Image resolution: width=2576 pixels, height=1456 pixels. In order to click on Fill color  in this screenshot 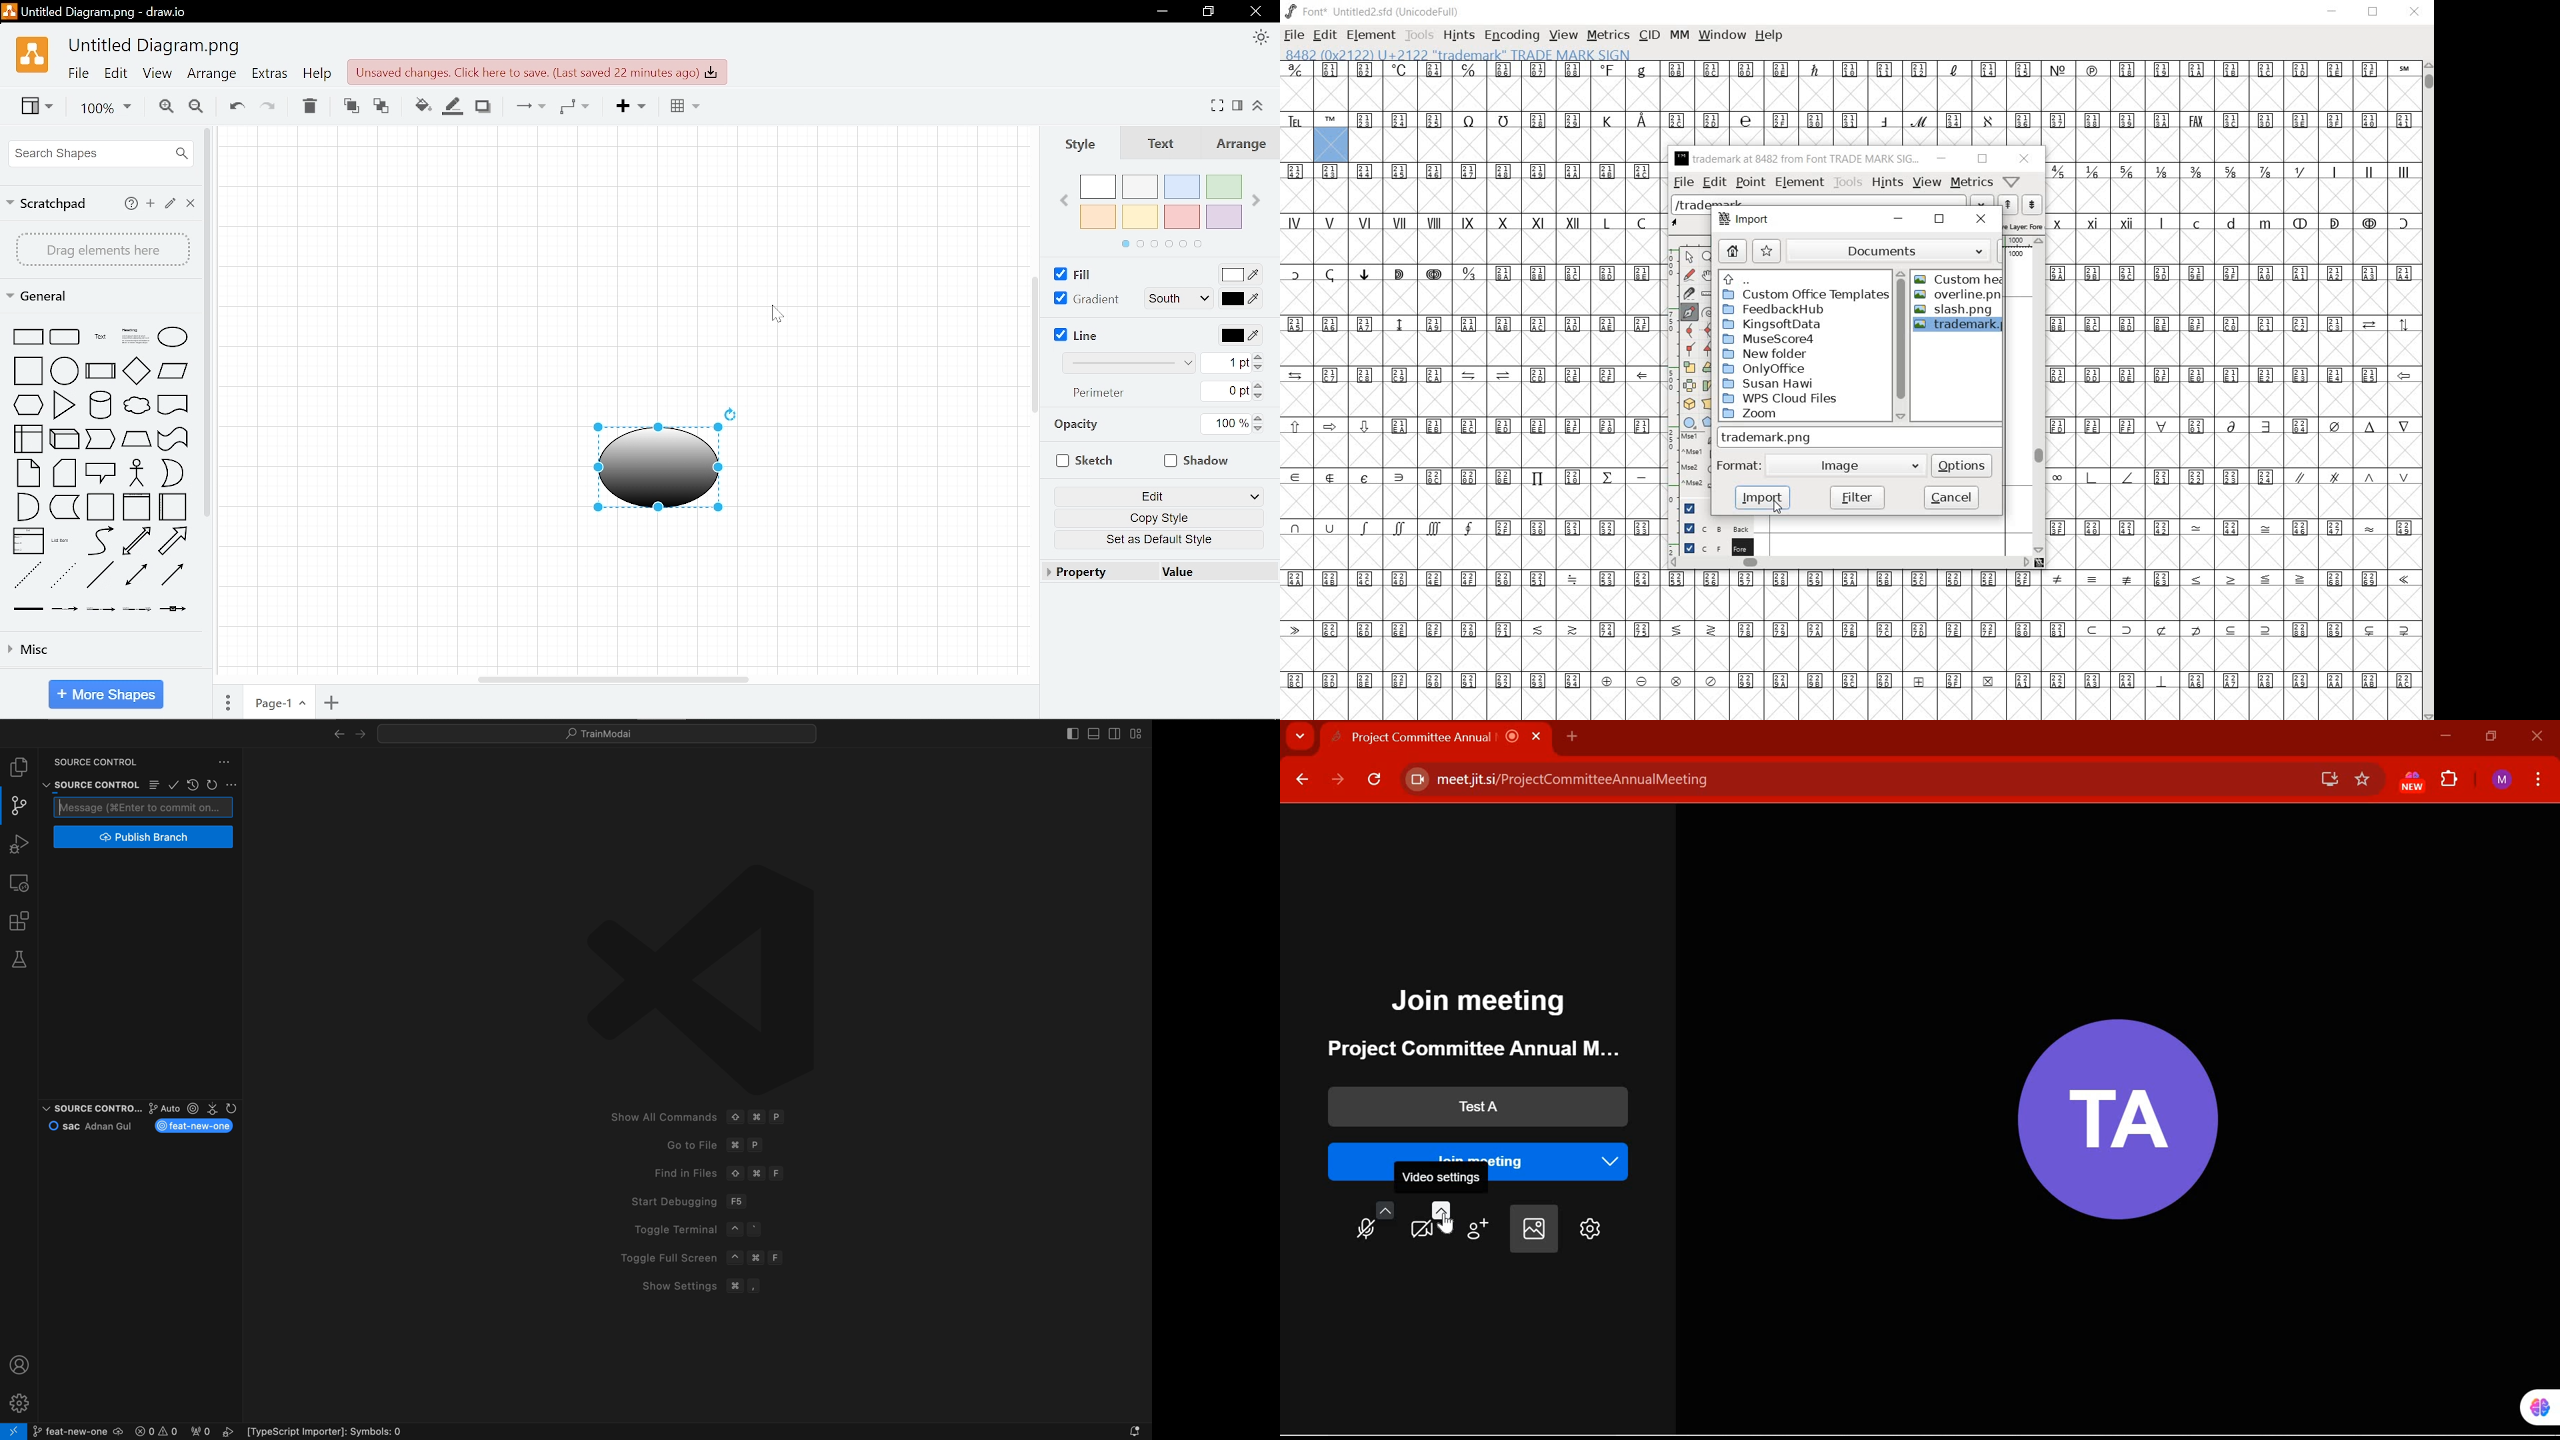, I will do `click(422, 105)`.